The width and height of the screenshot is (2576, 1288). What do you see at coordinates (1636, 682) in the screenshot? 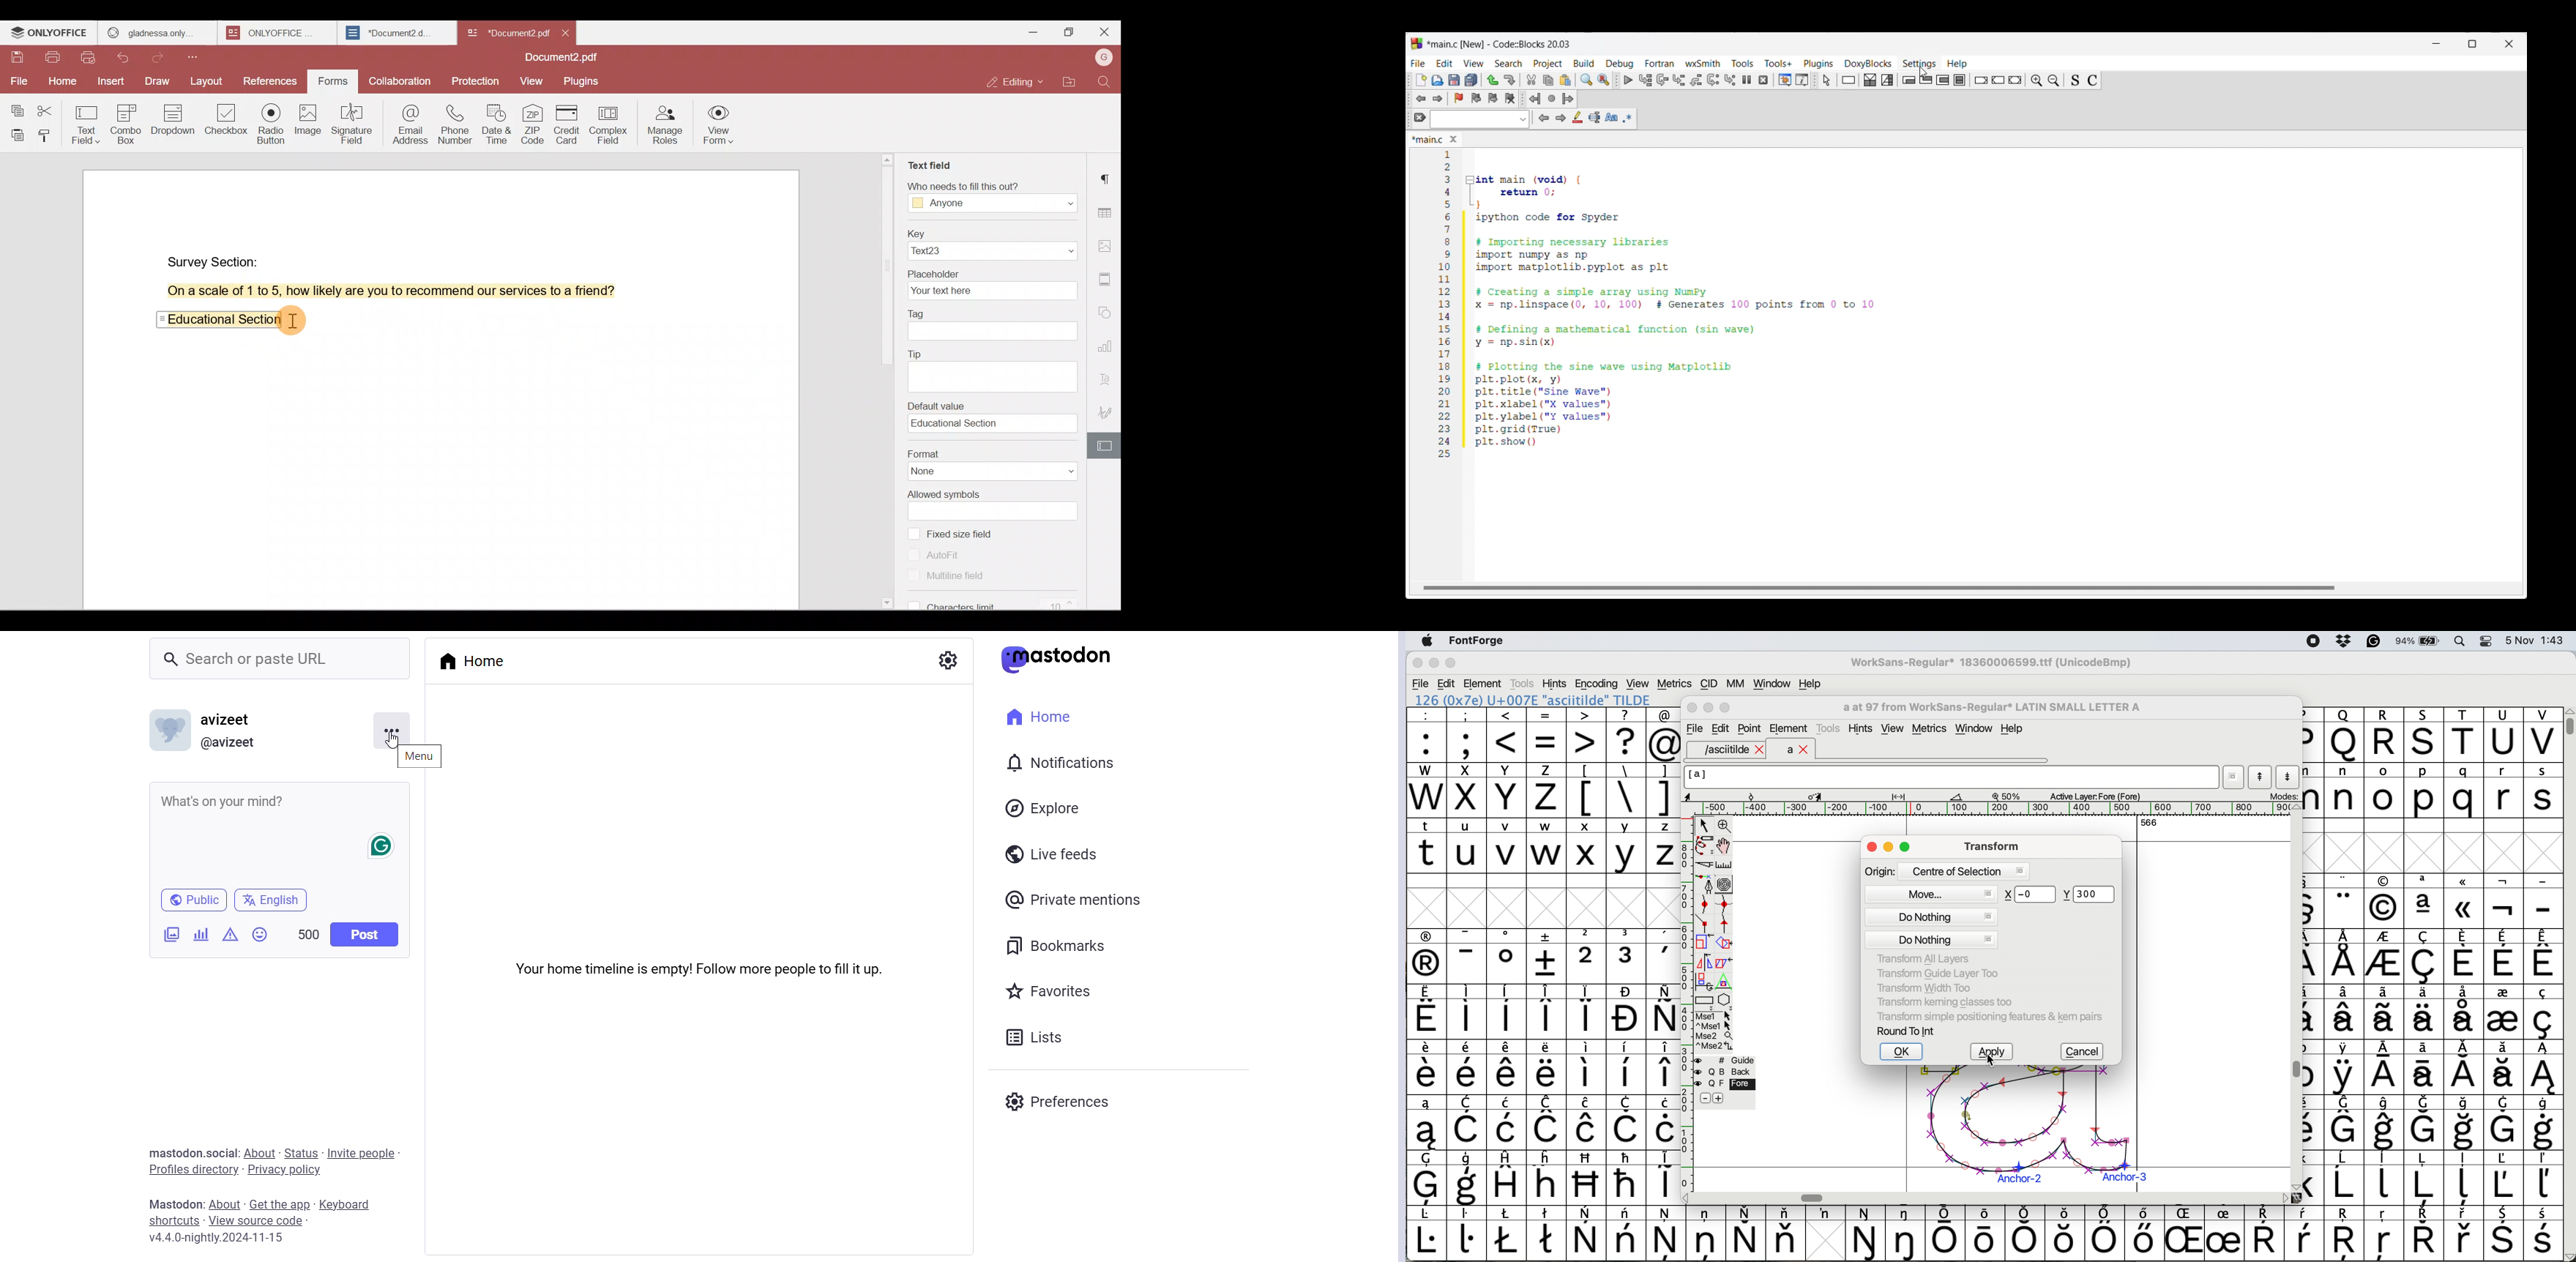
I see `view` at bounding box center [1636, 682].